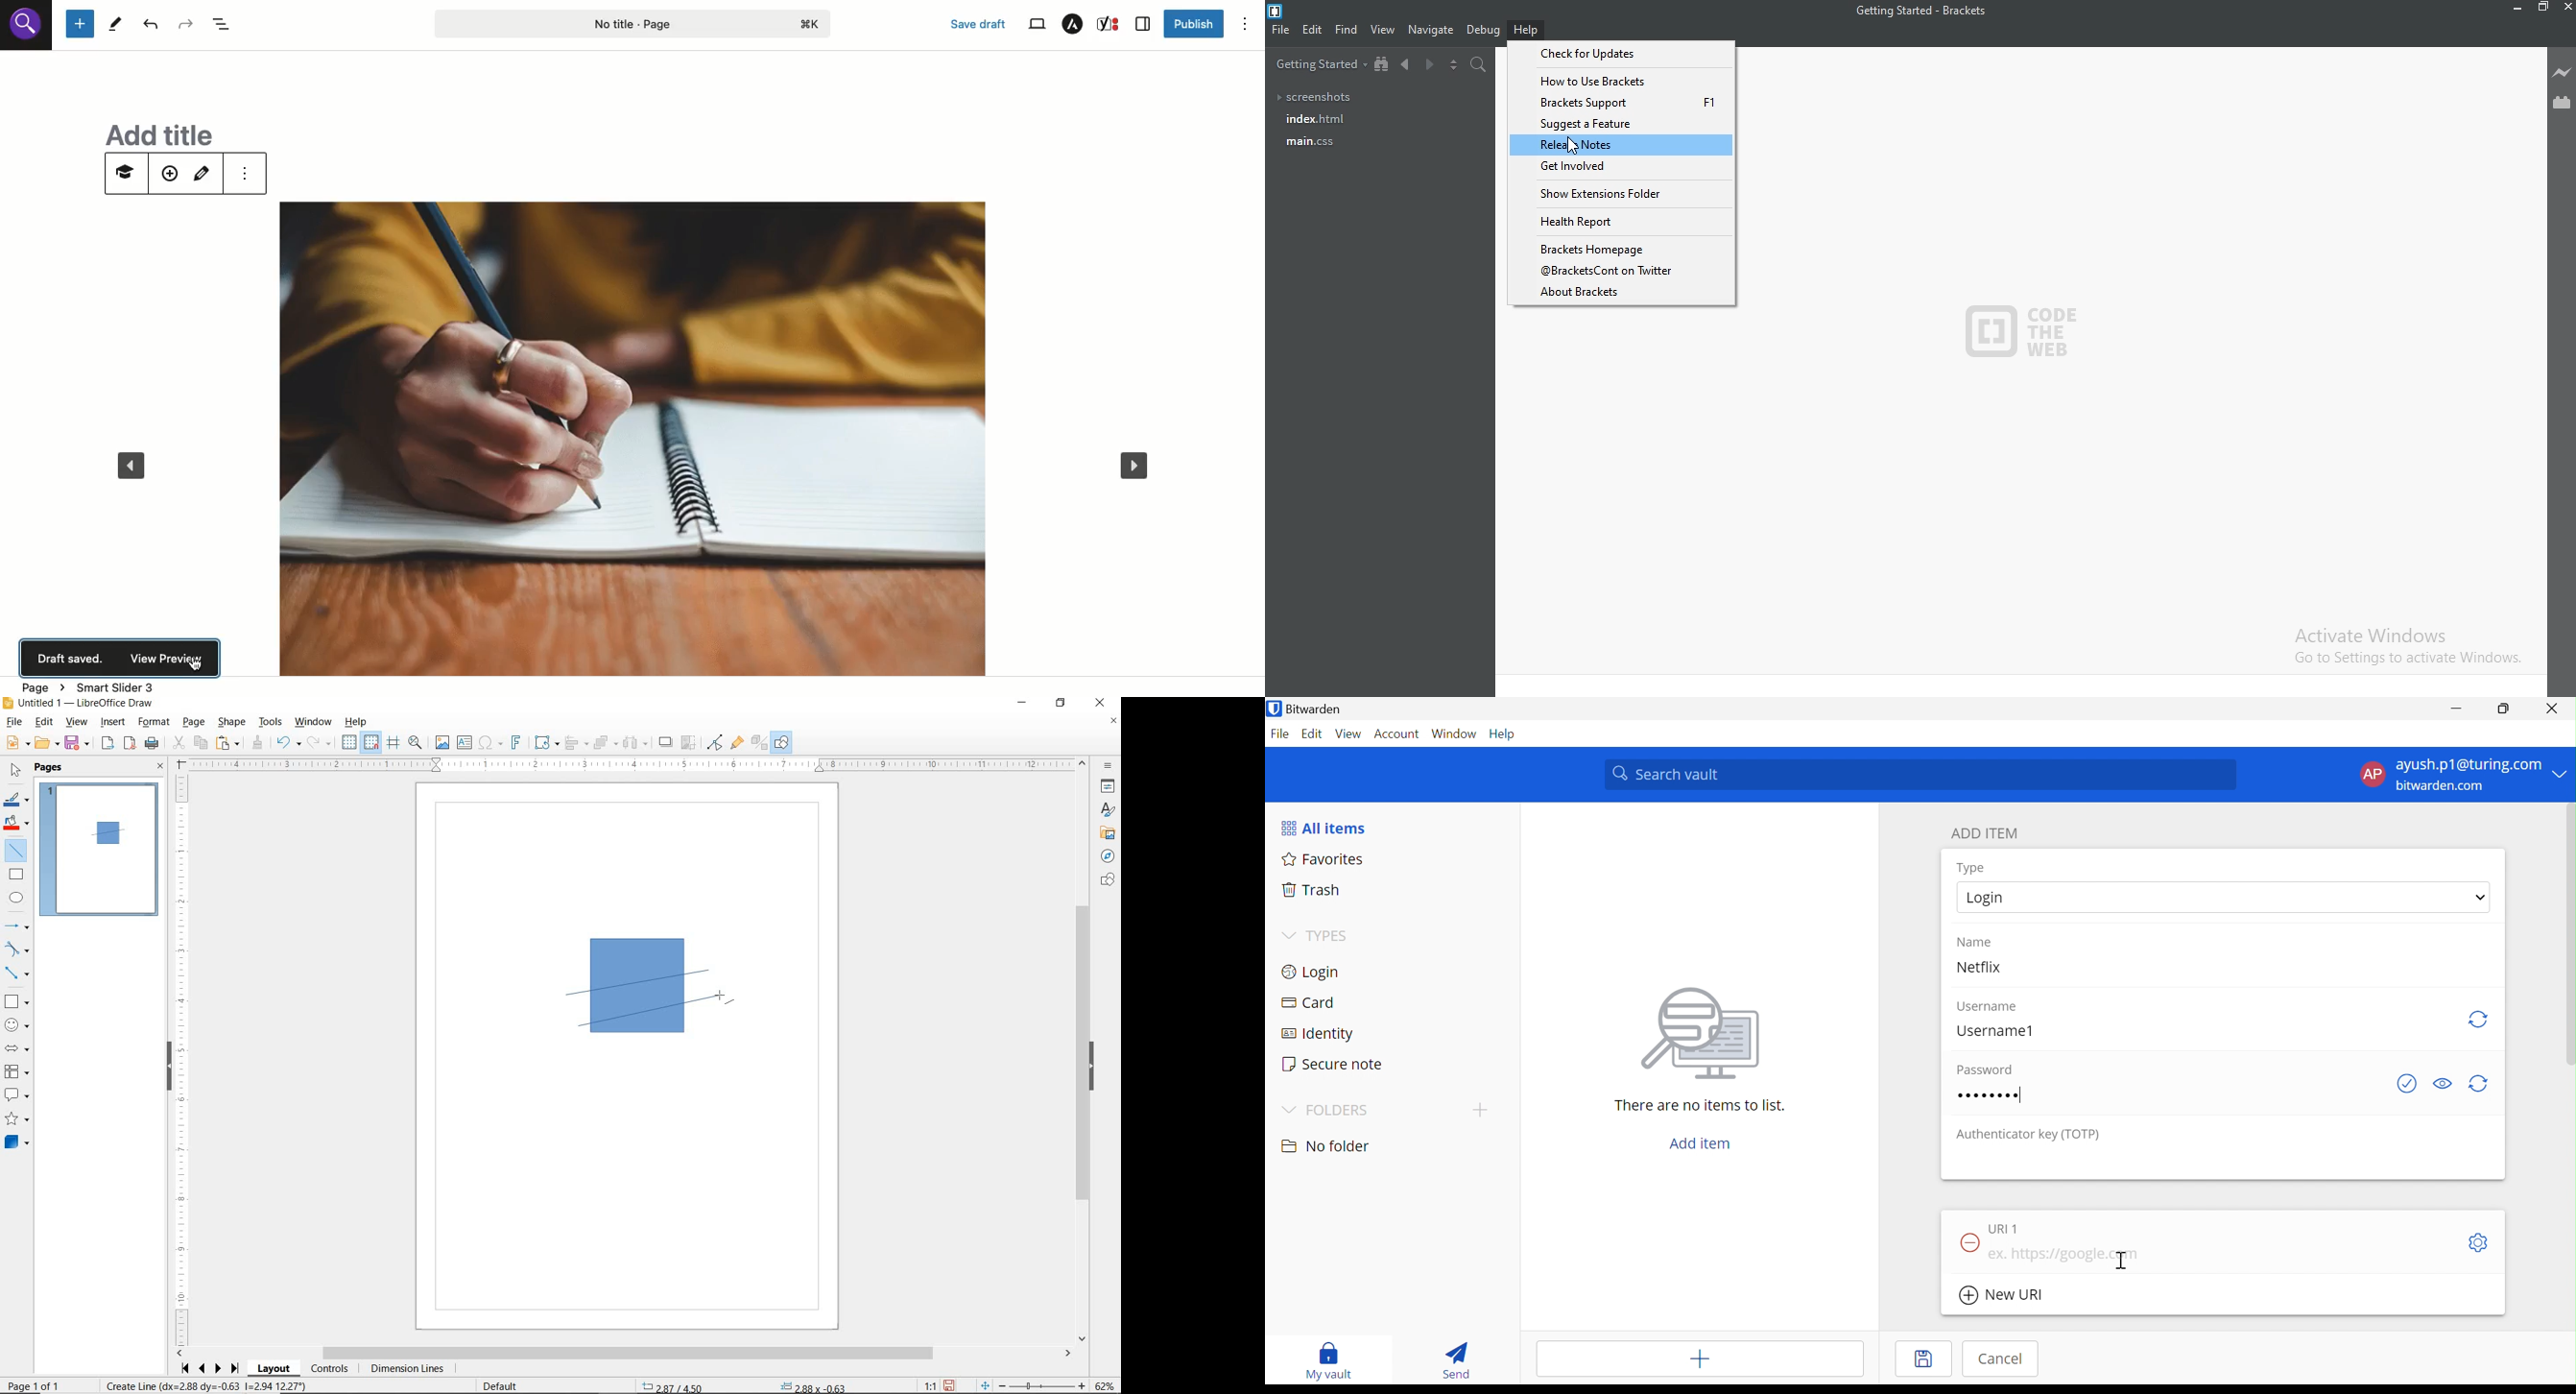  Describe the element at coordinates (1026, 704) in the screenshot. I see `MINIMIZE` at that location.